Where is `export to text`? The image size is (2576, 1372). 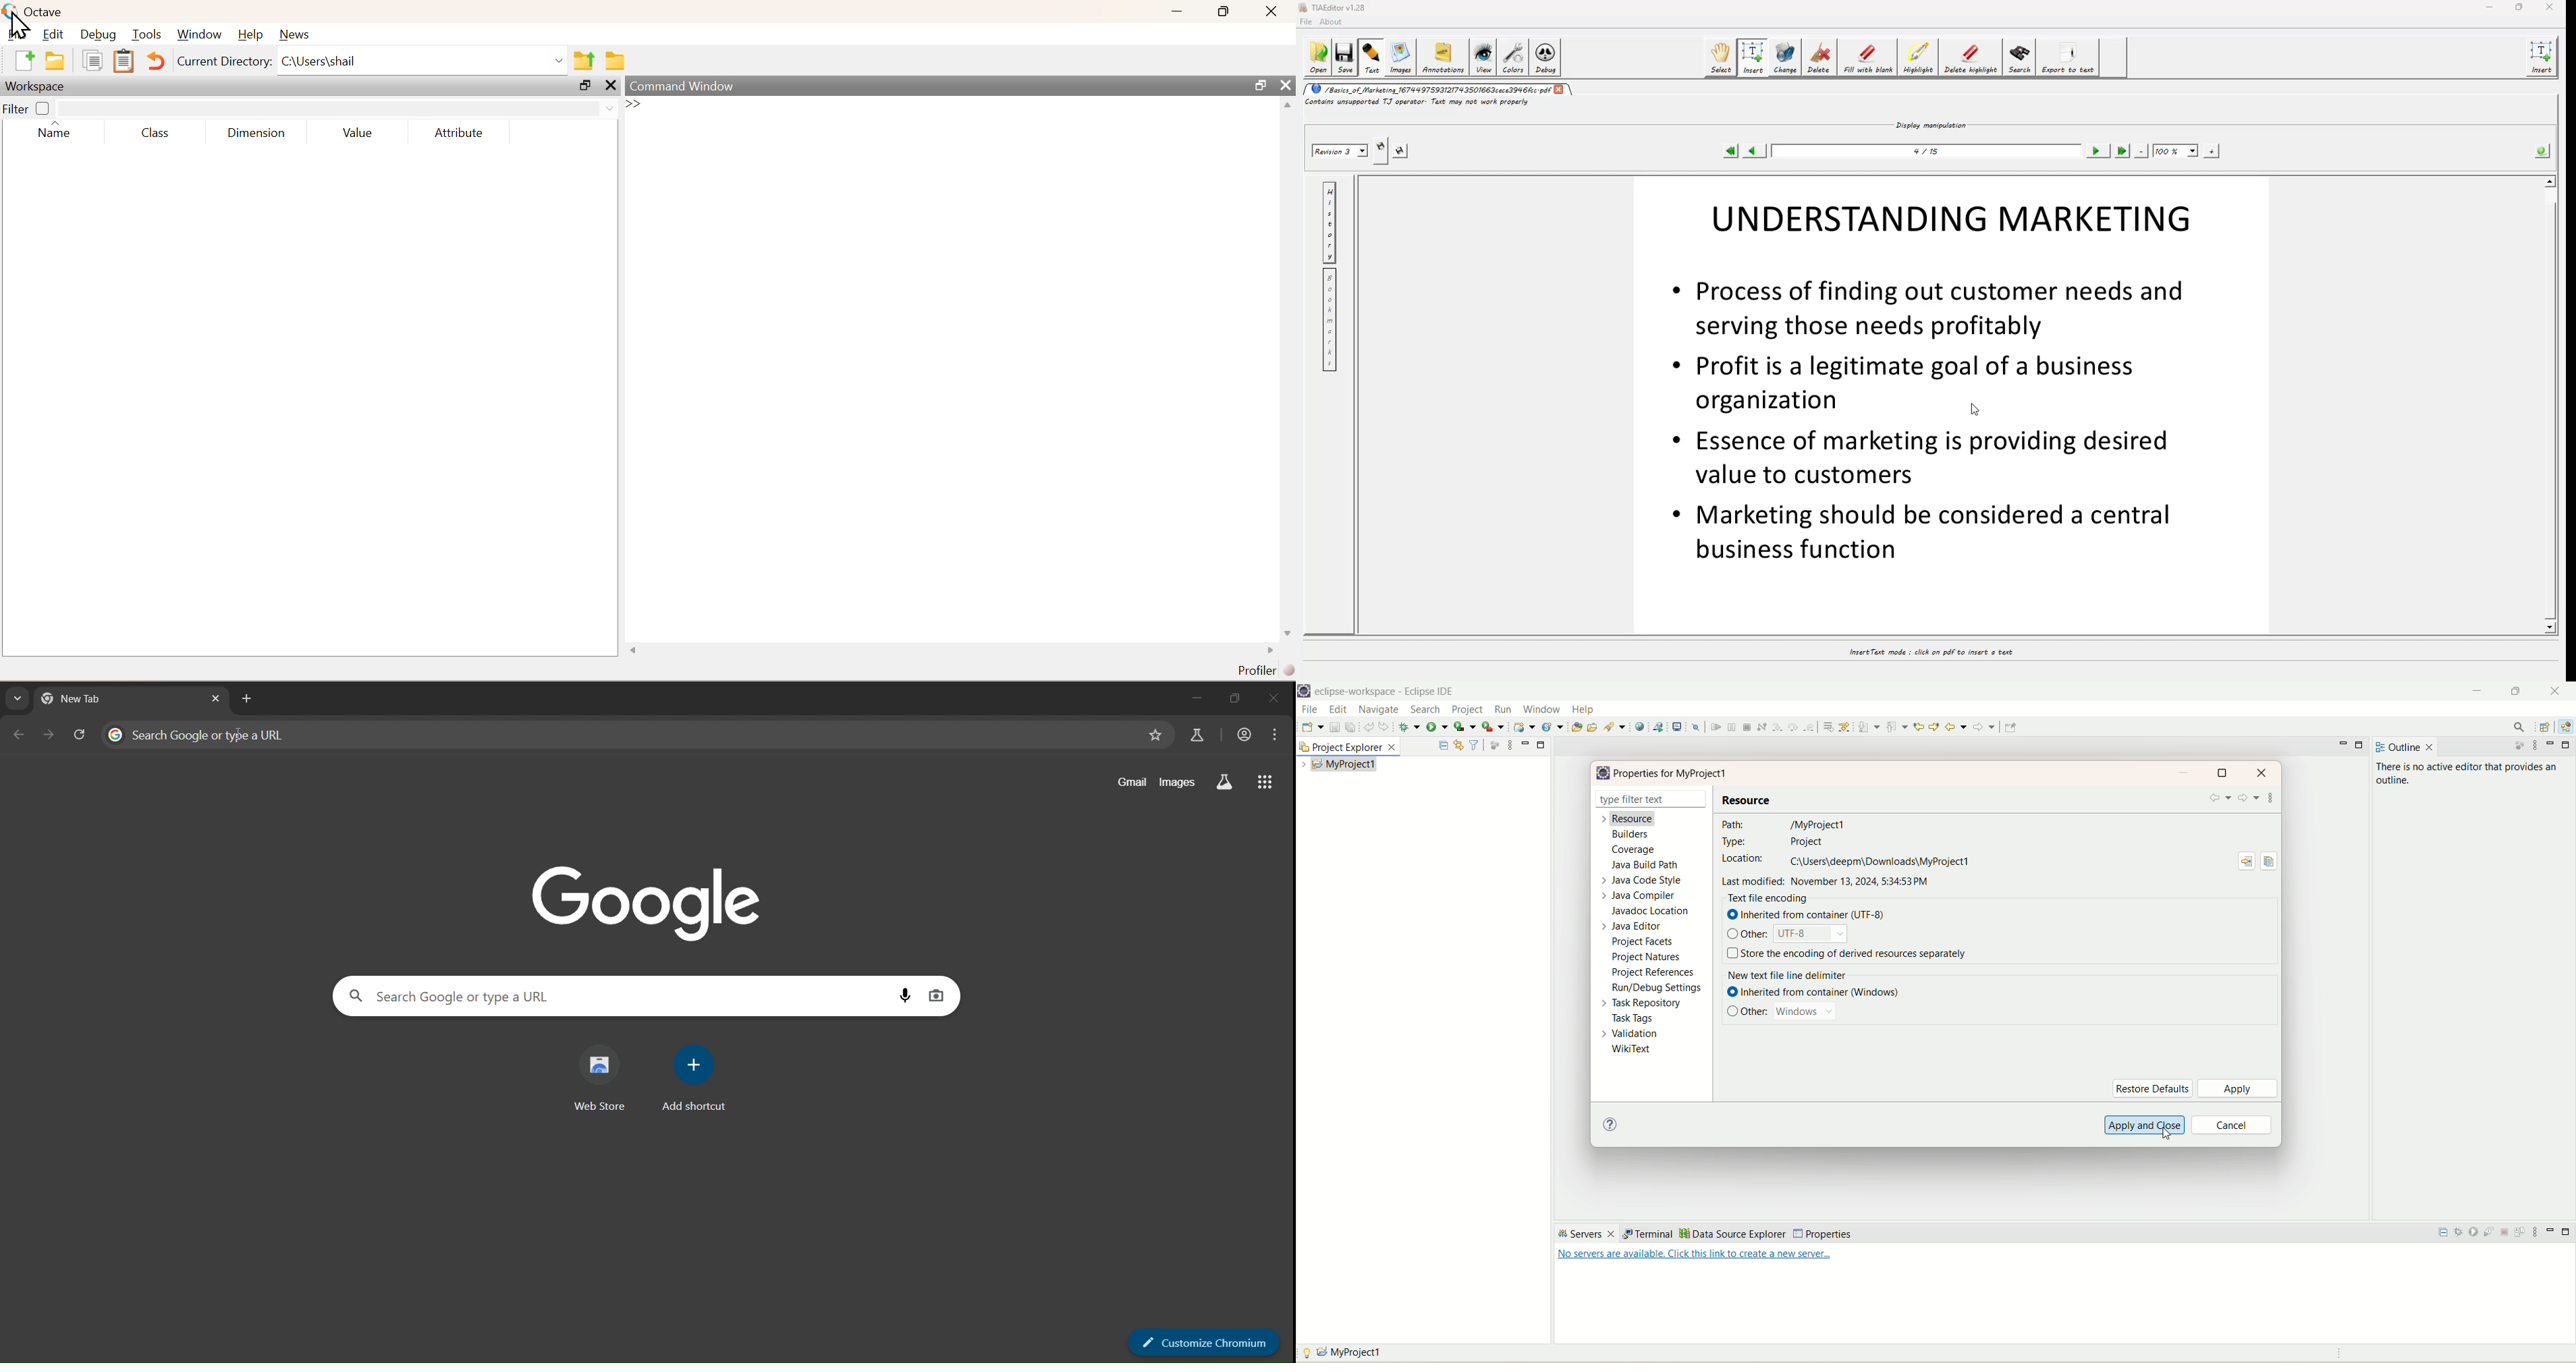 export to text is located at coordinates (2071, 58).